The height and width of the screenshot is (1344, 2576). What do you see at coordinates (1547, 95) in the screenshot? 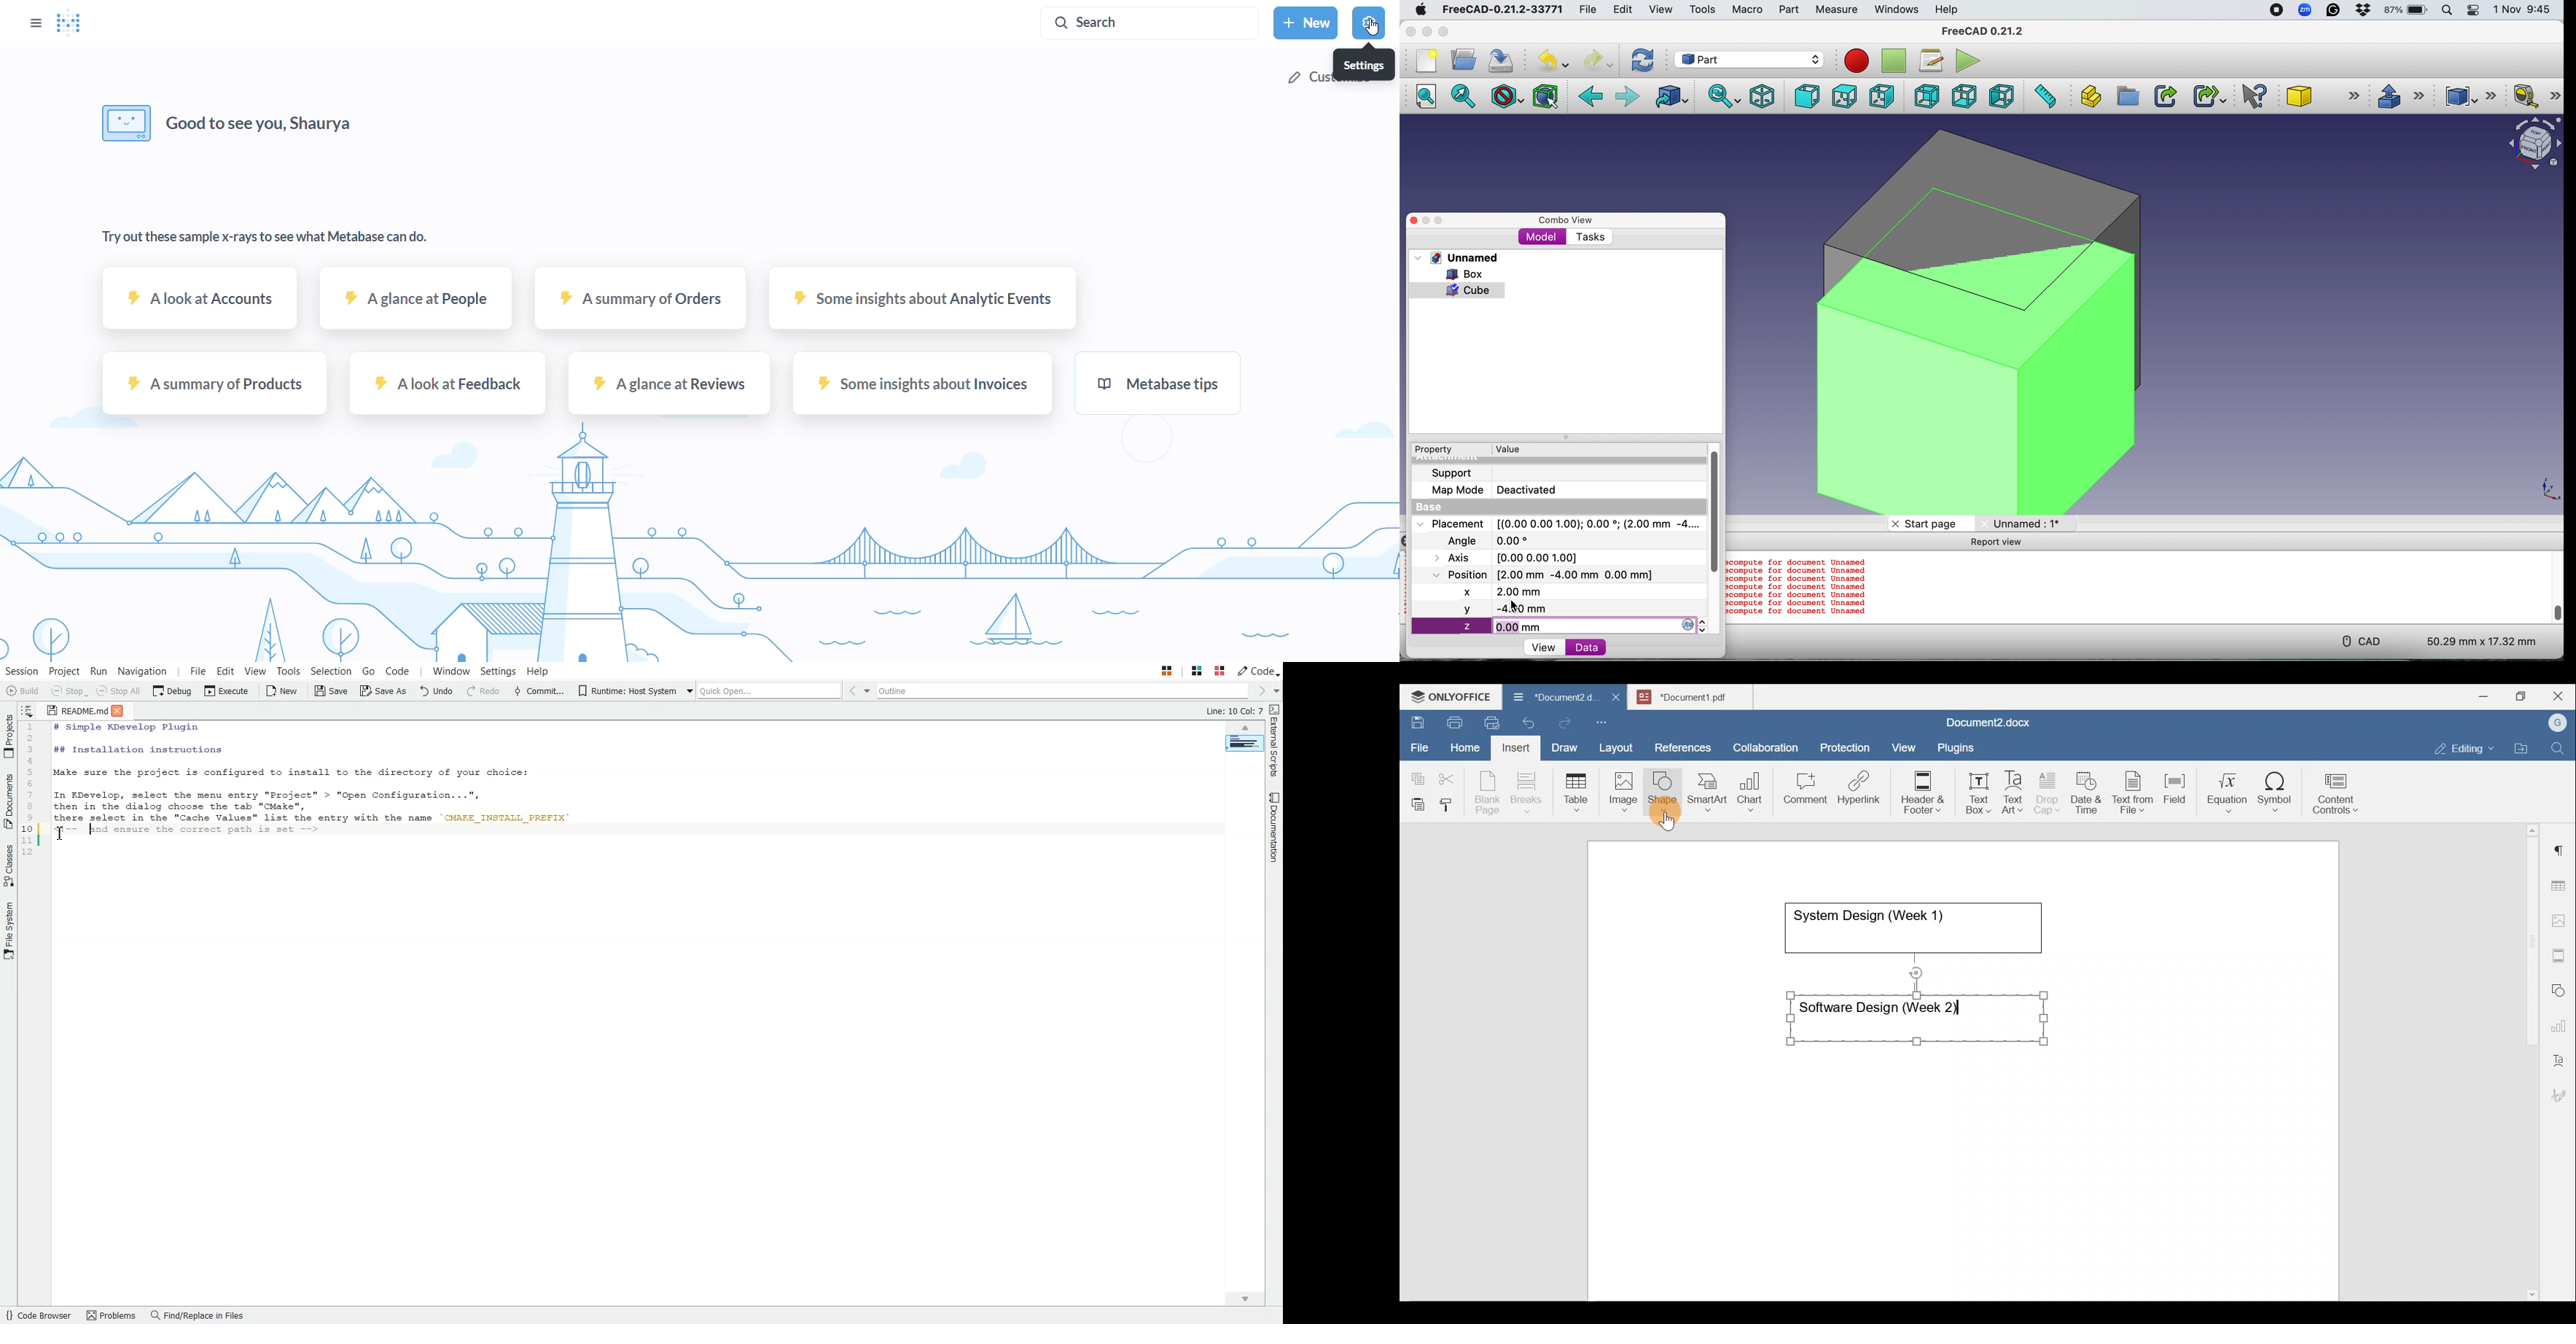
I see `Bounding box` at bounding box center [1547, 95].